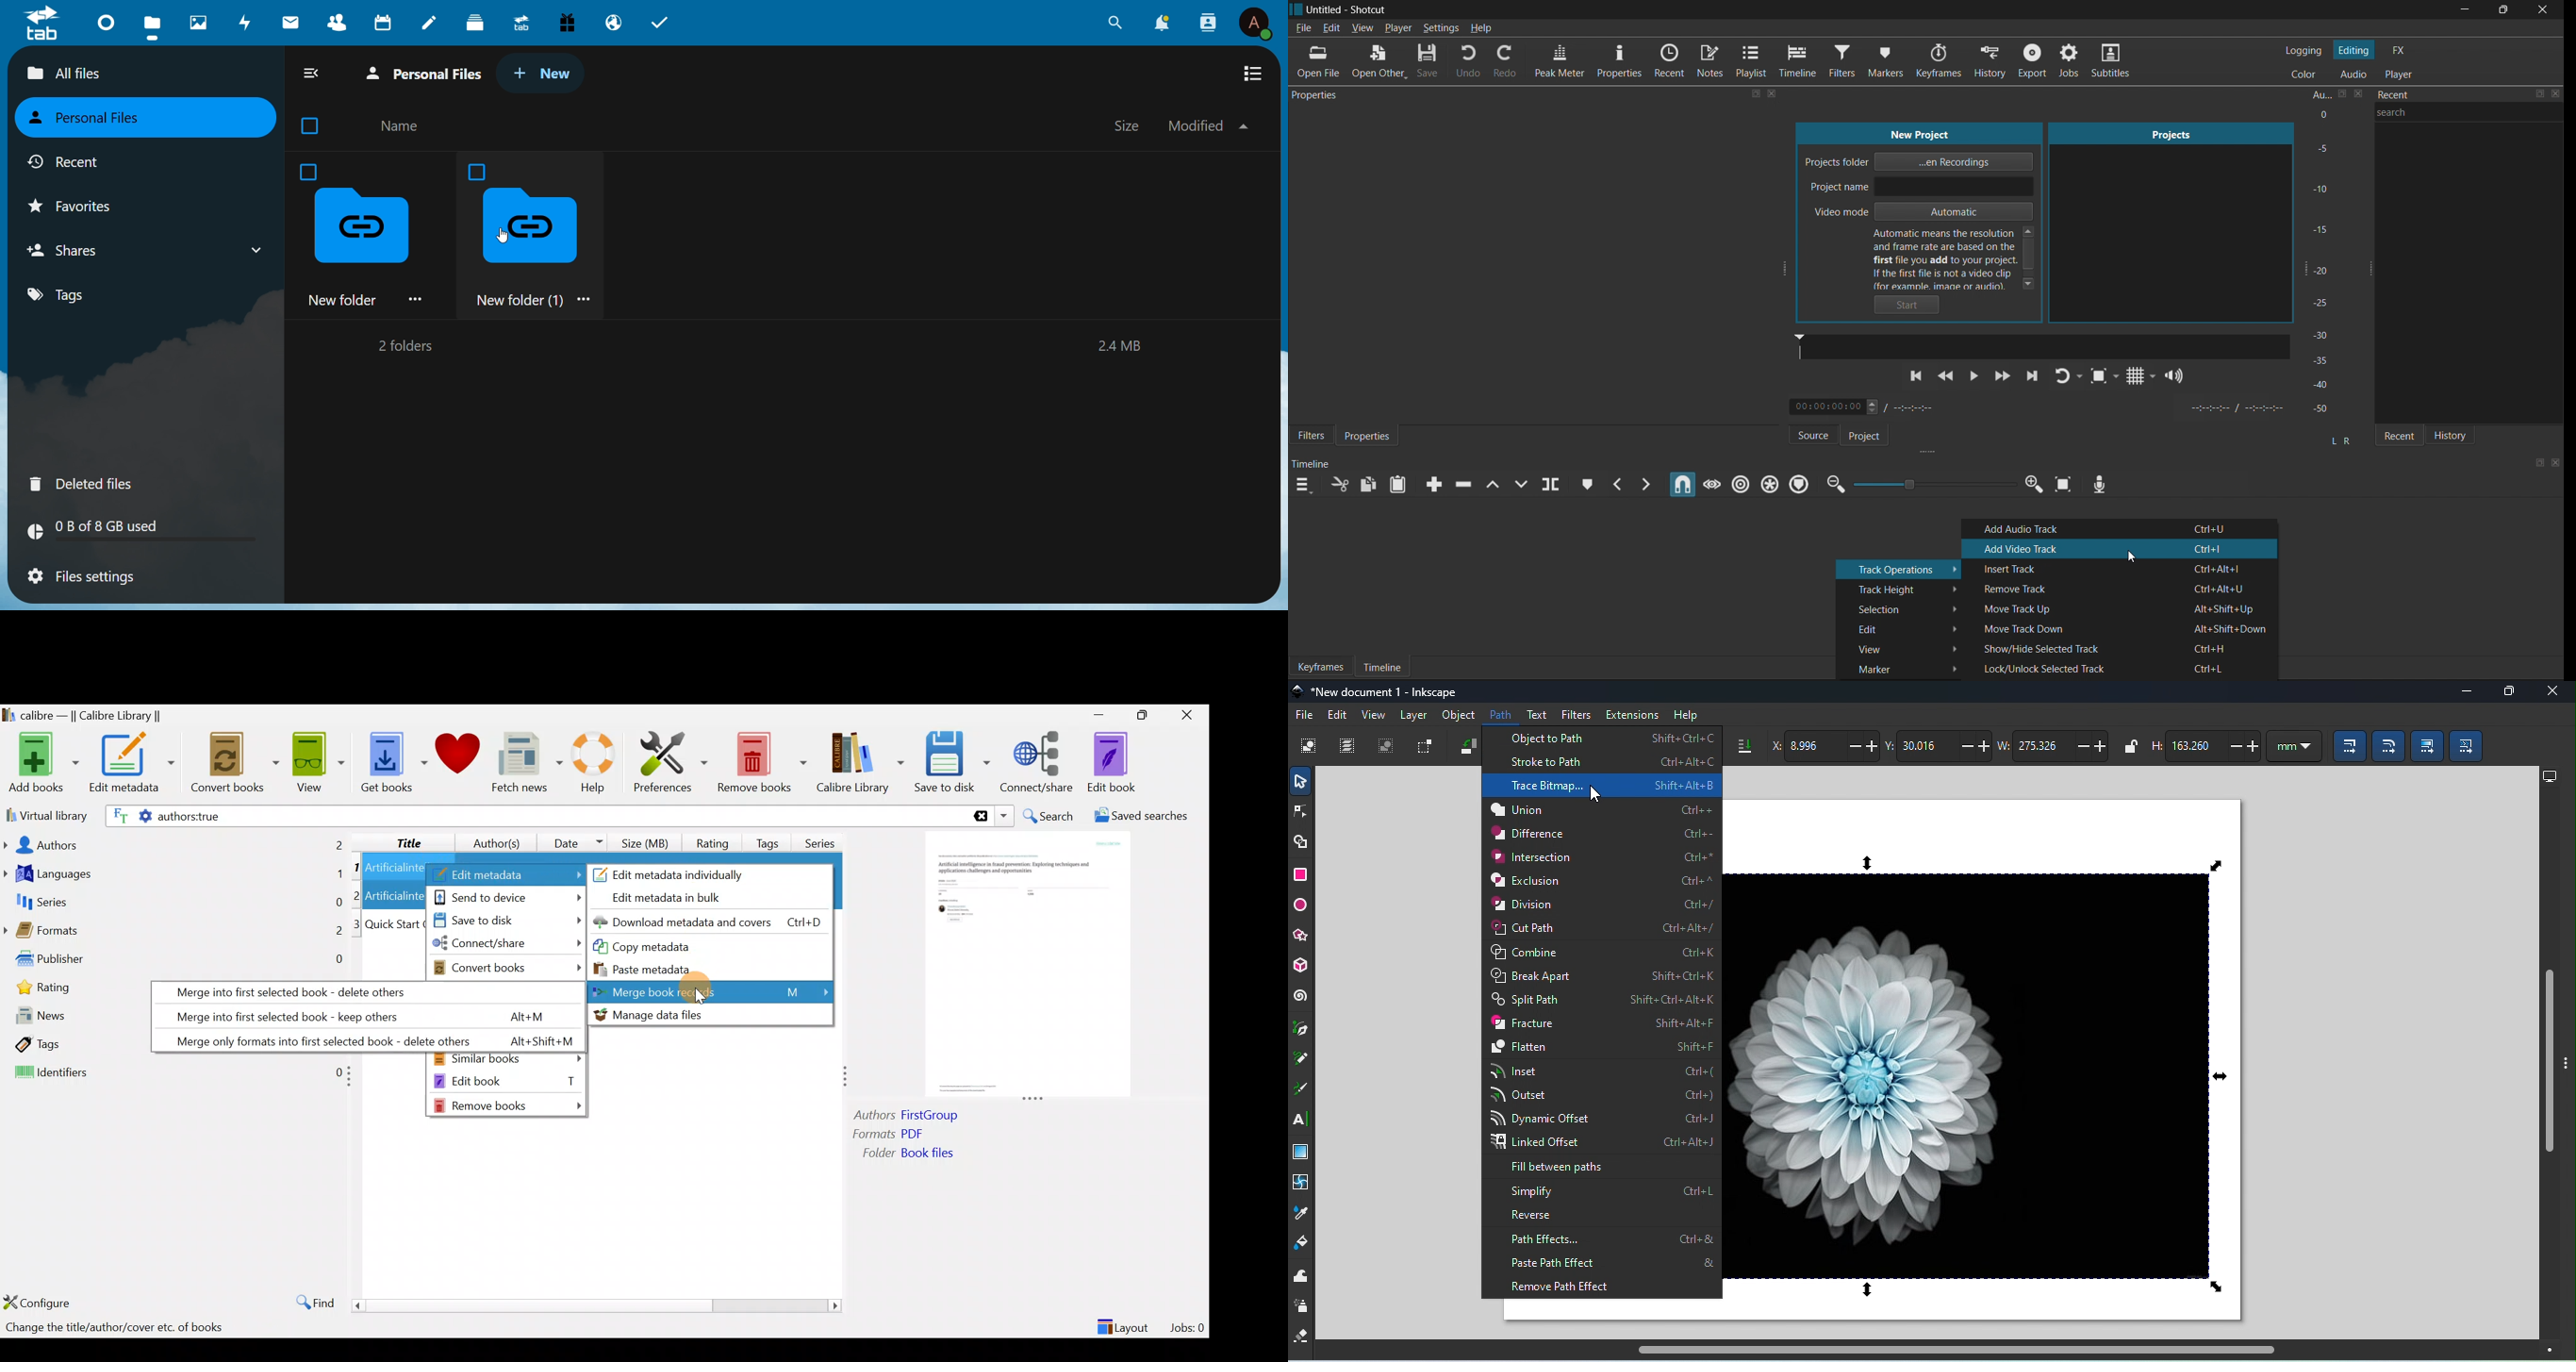 This screenshot has width=2576, height=1372. I want to click on dashboard, so click(107, 21).